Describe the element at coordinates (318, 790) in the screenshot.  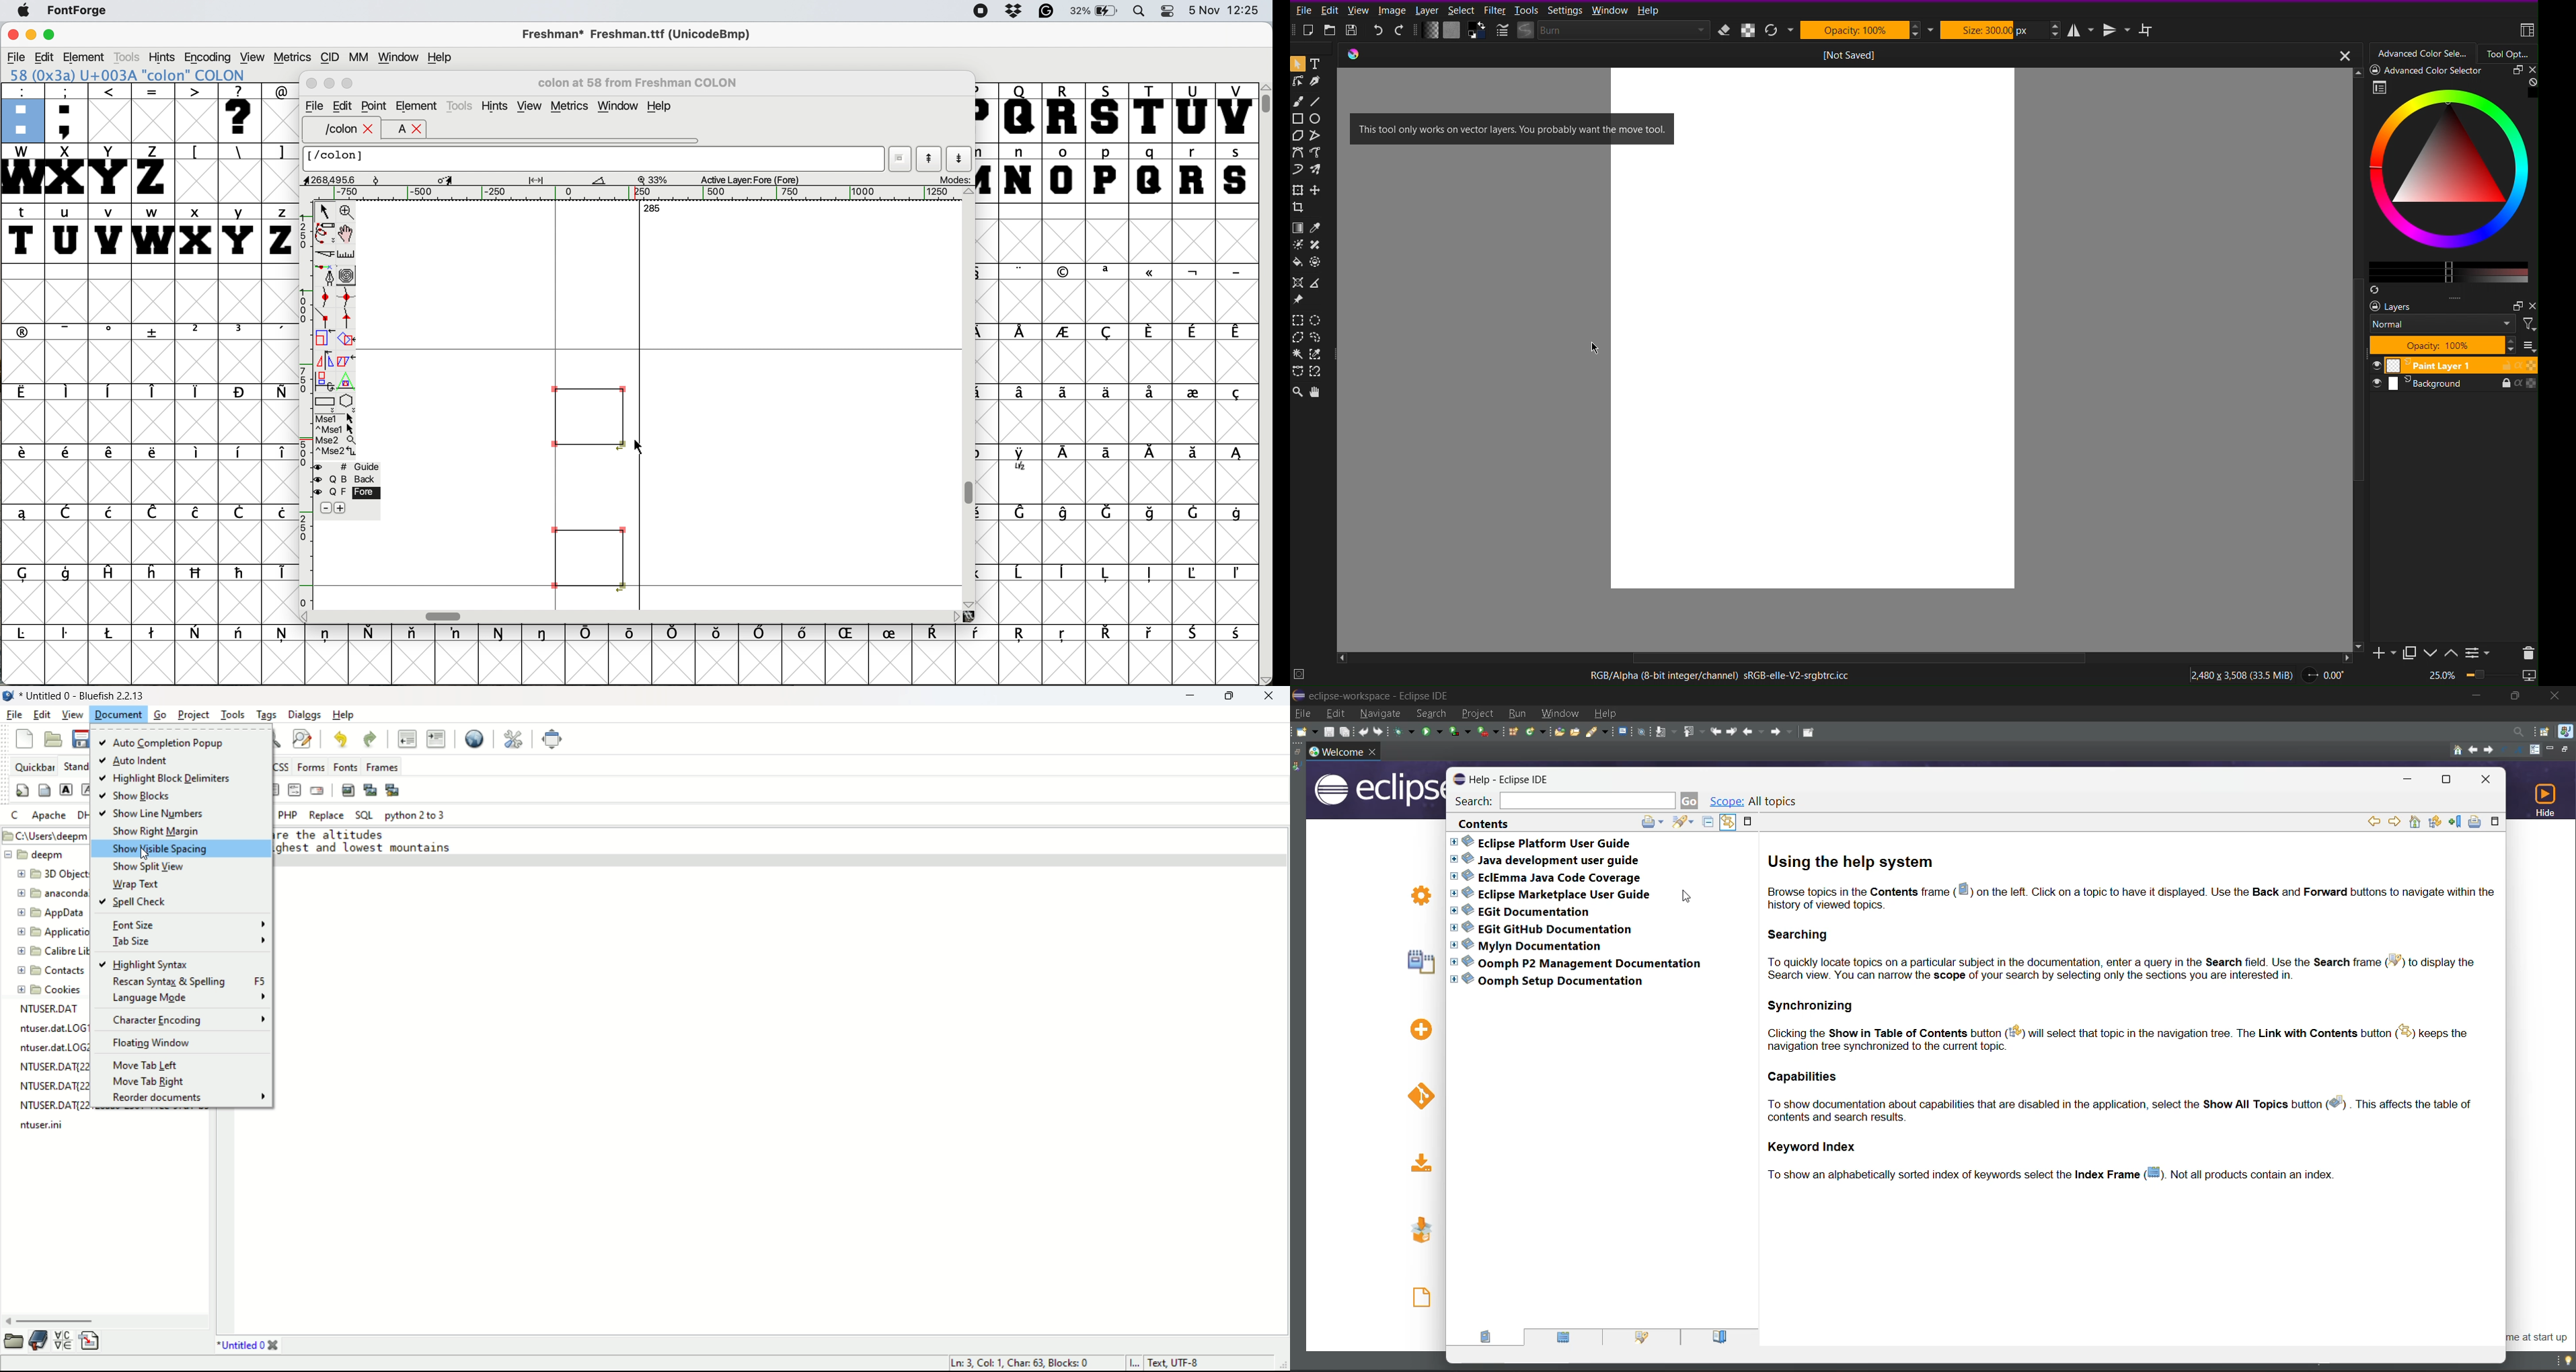
I see `email` at that location.